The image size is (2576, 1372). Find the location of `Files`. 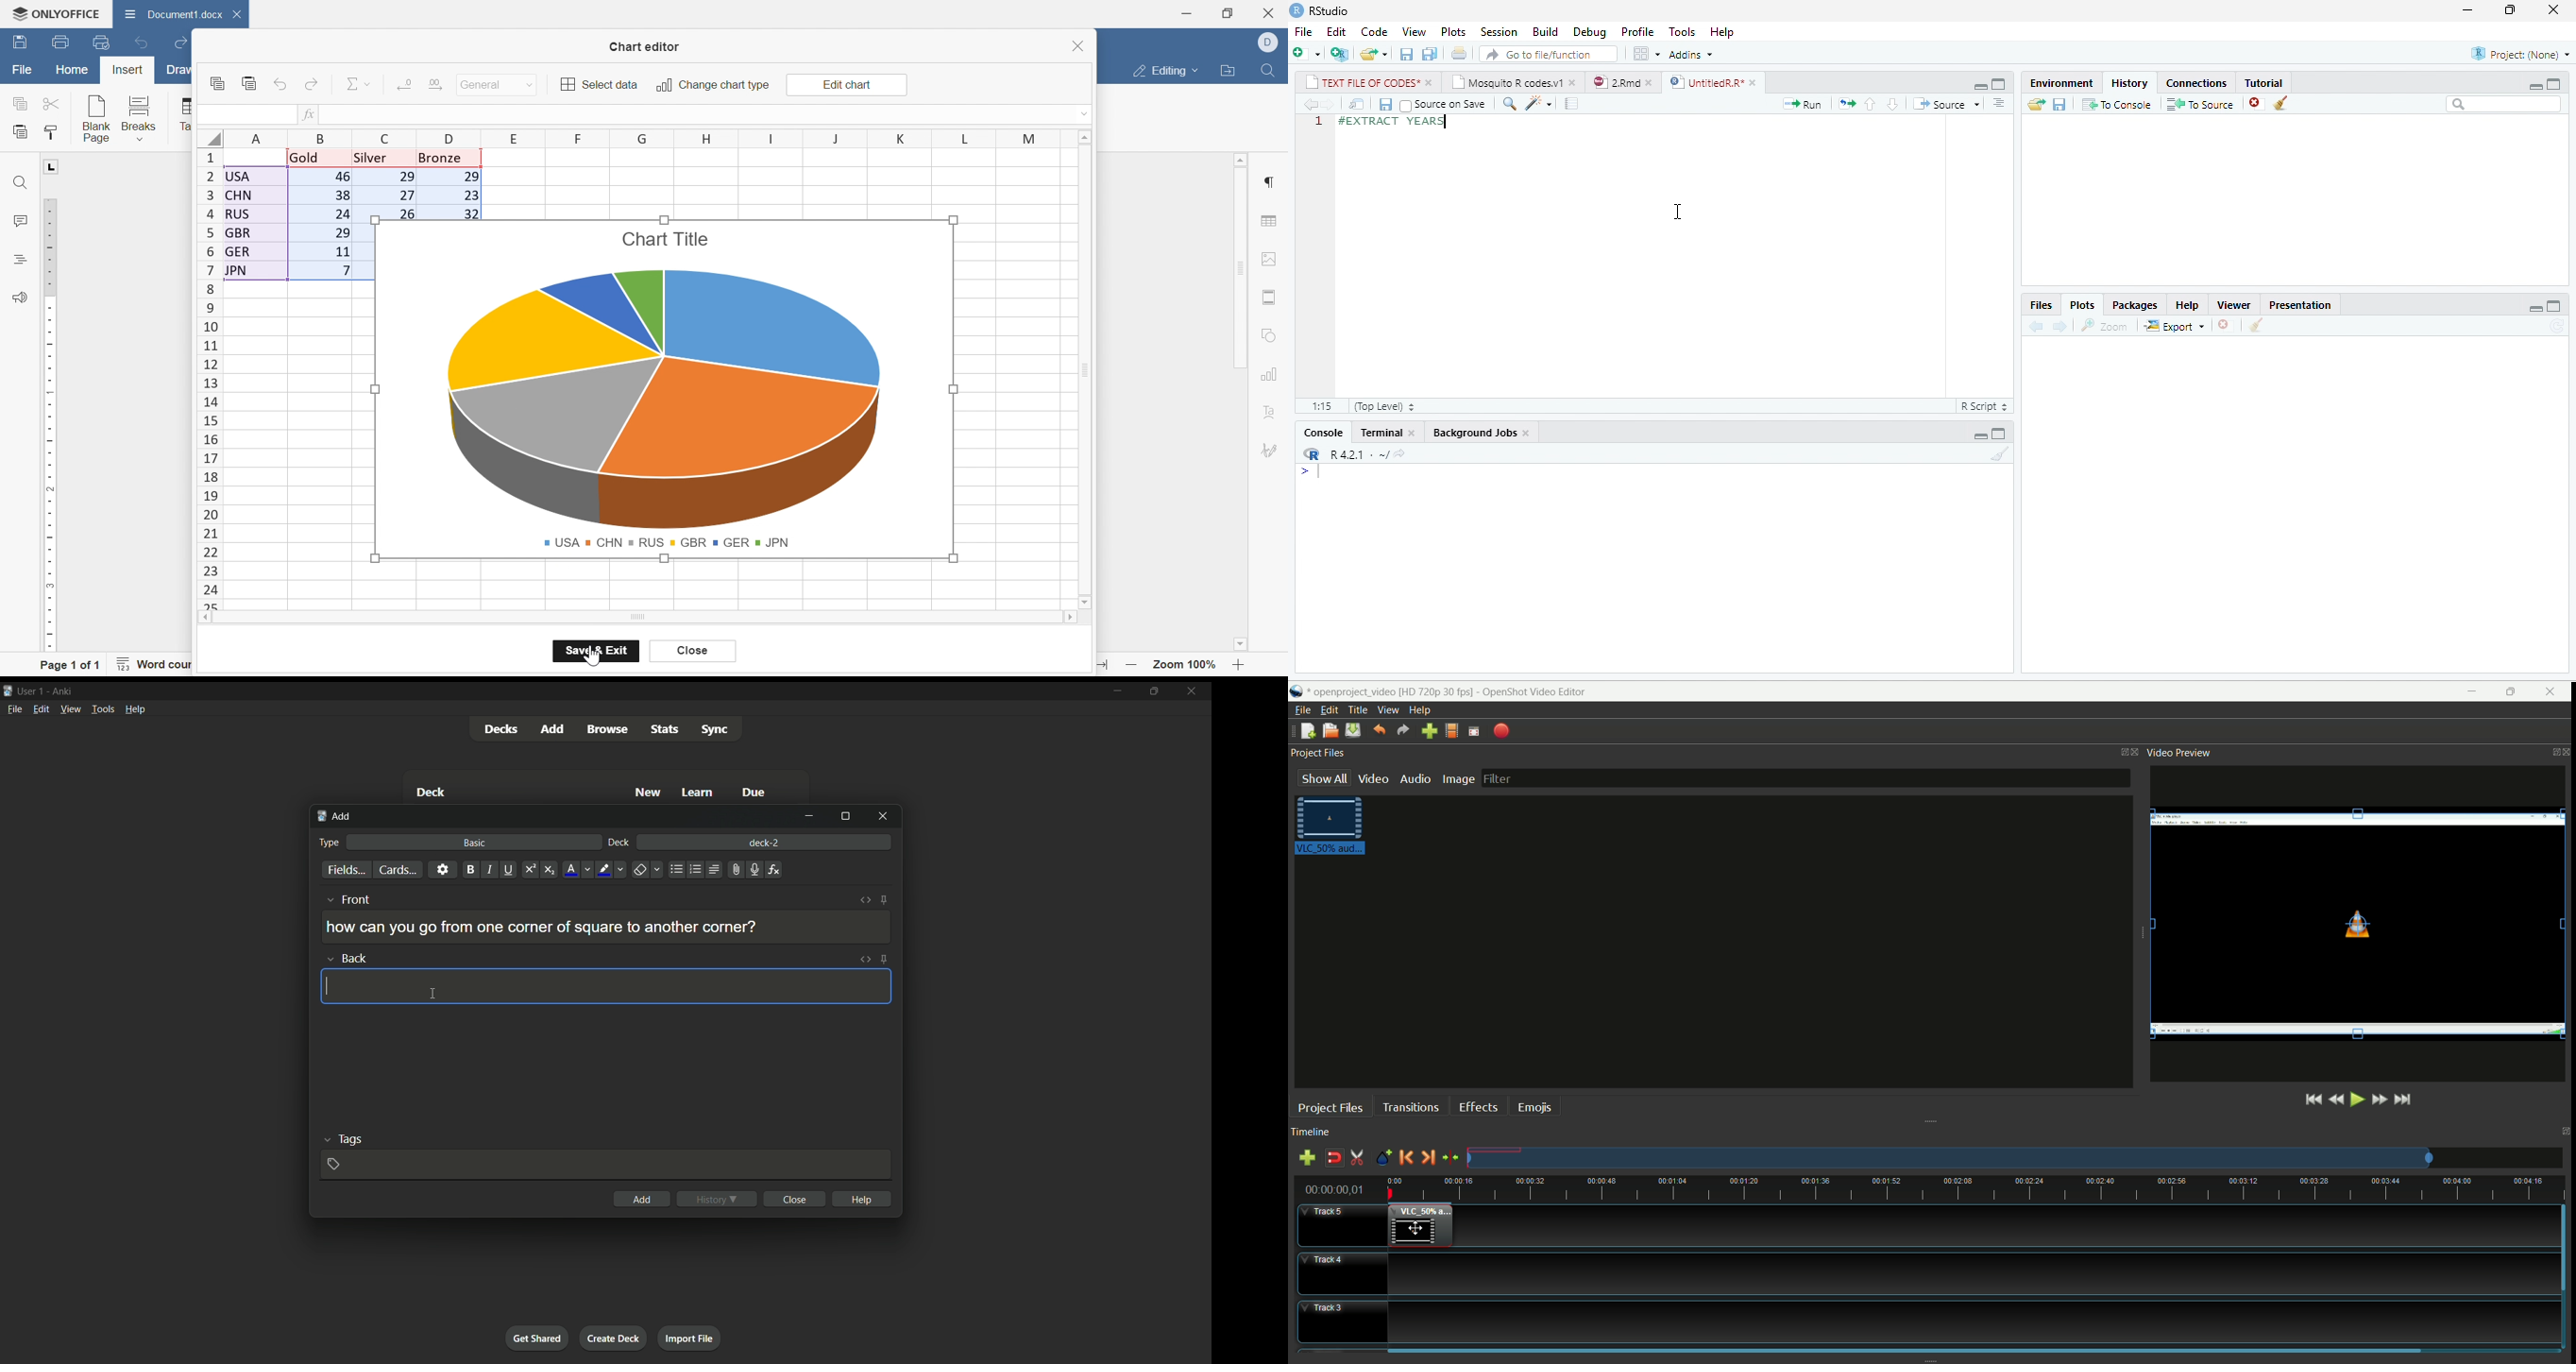

Files is located at coordinates (2042, 306).